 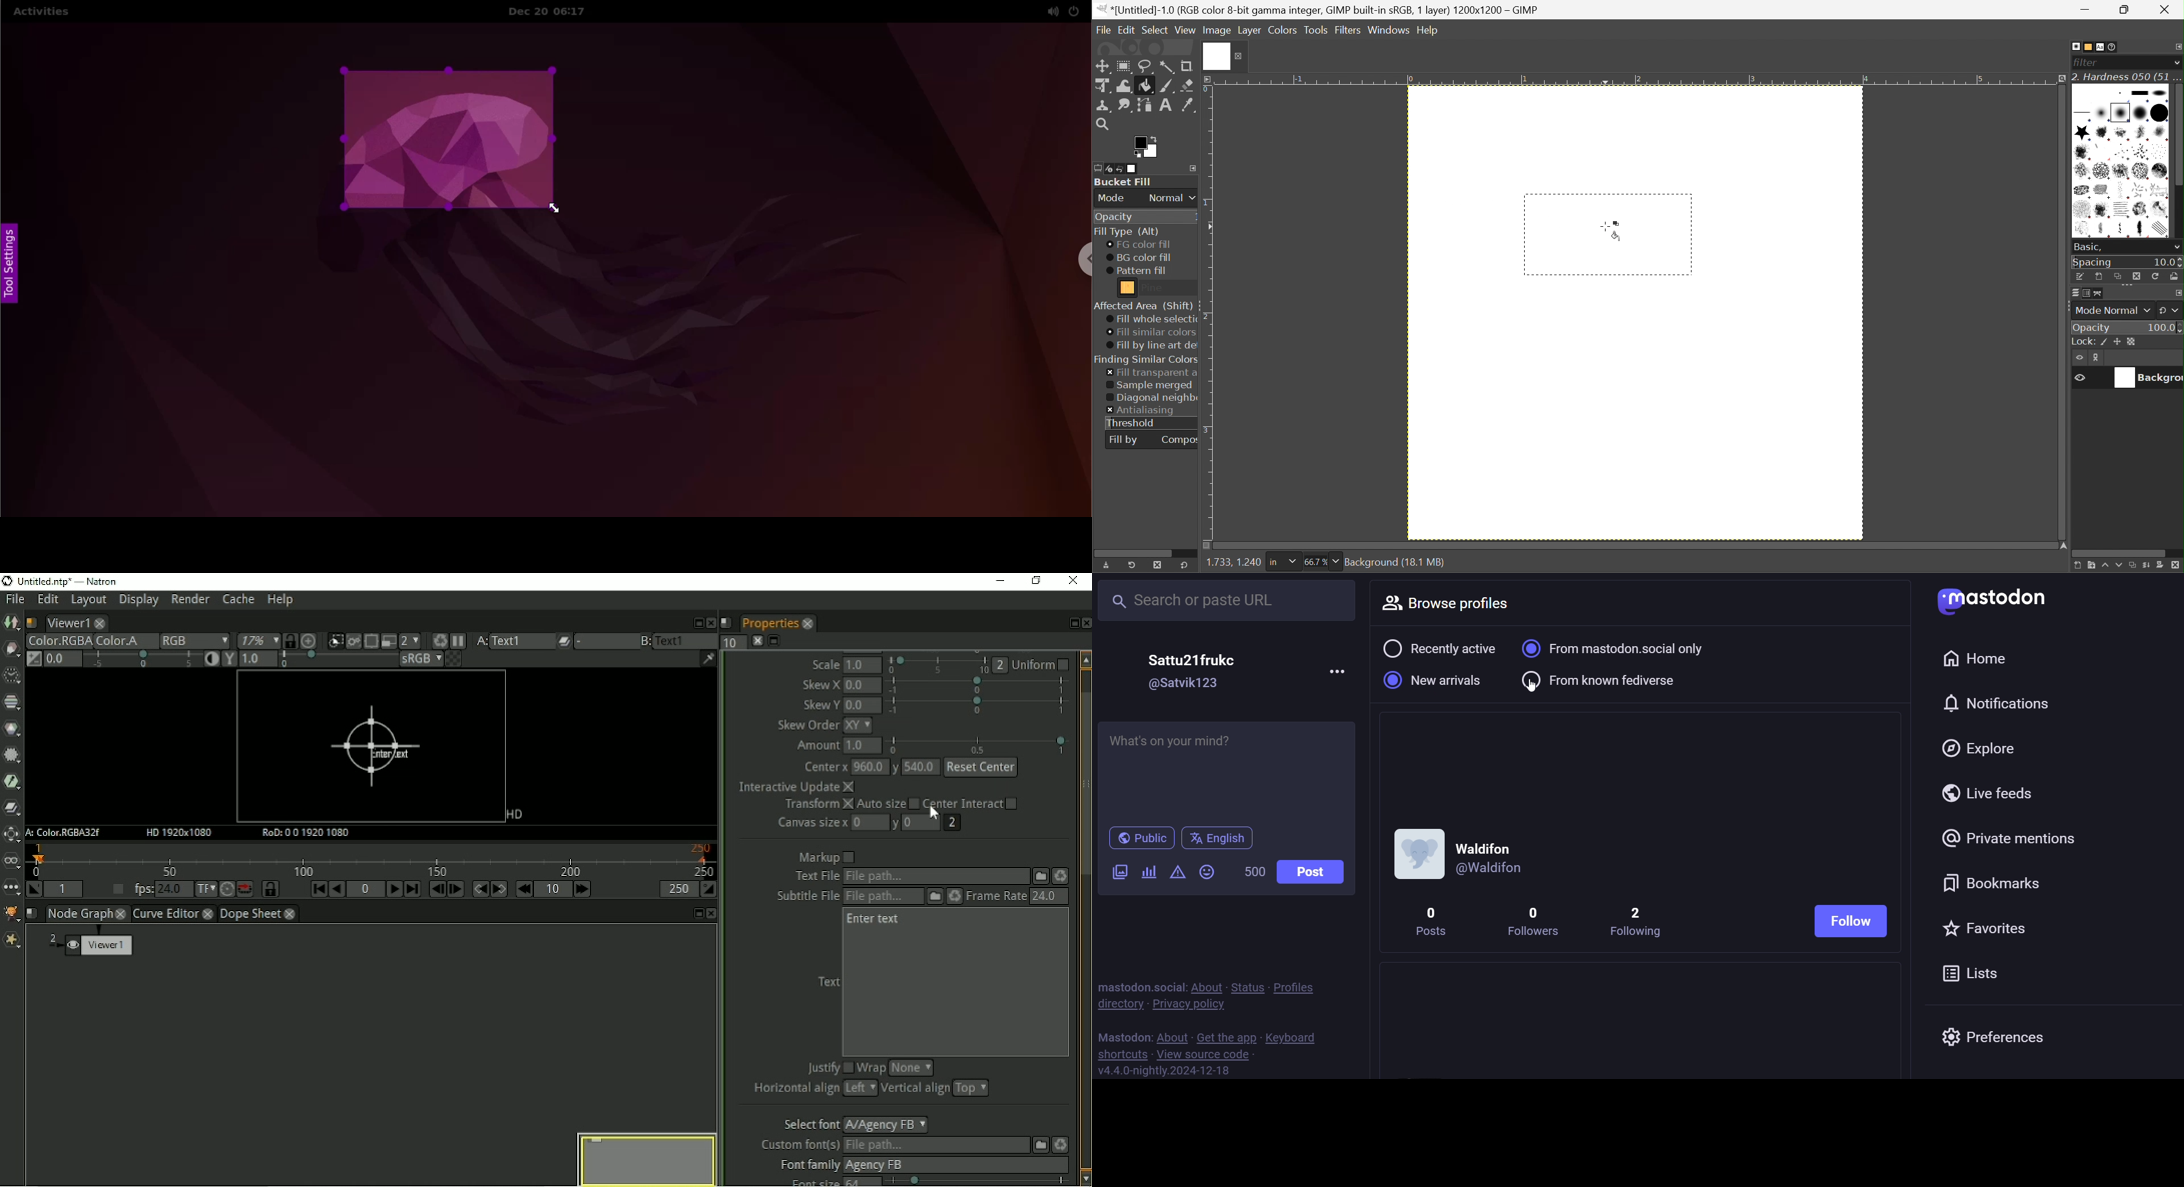 What do you see at coordinates (1151, 320) in the screenshot?
I see `Fill whole selection` at bounding box center [1151, 320].